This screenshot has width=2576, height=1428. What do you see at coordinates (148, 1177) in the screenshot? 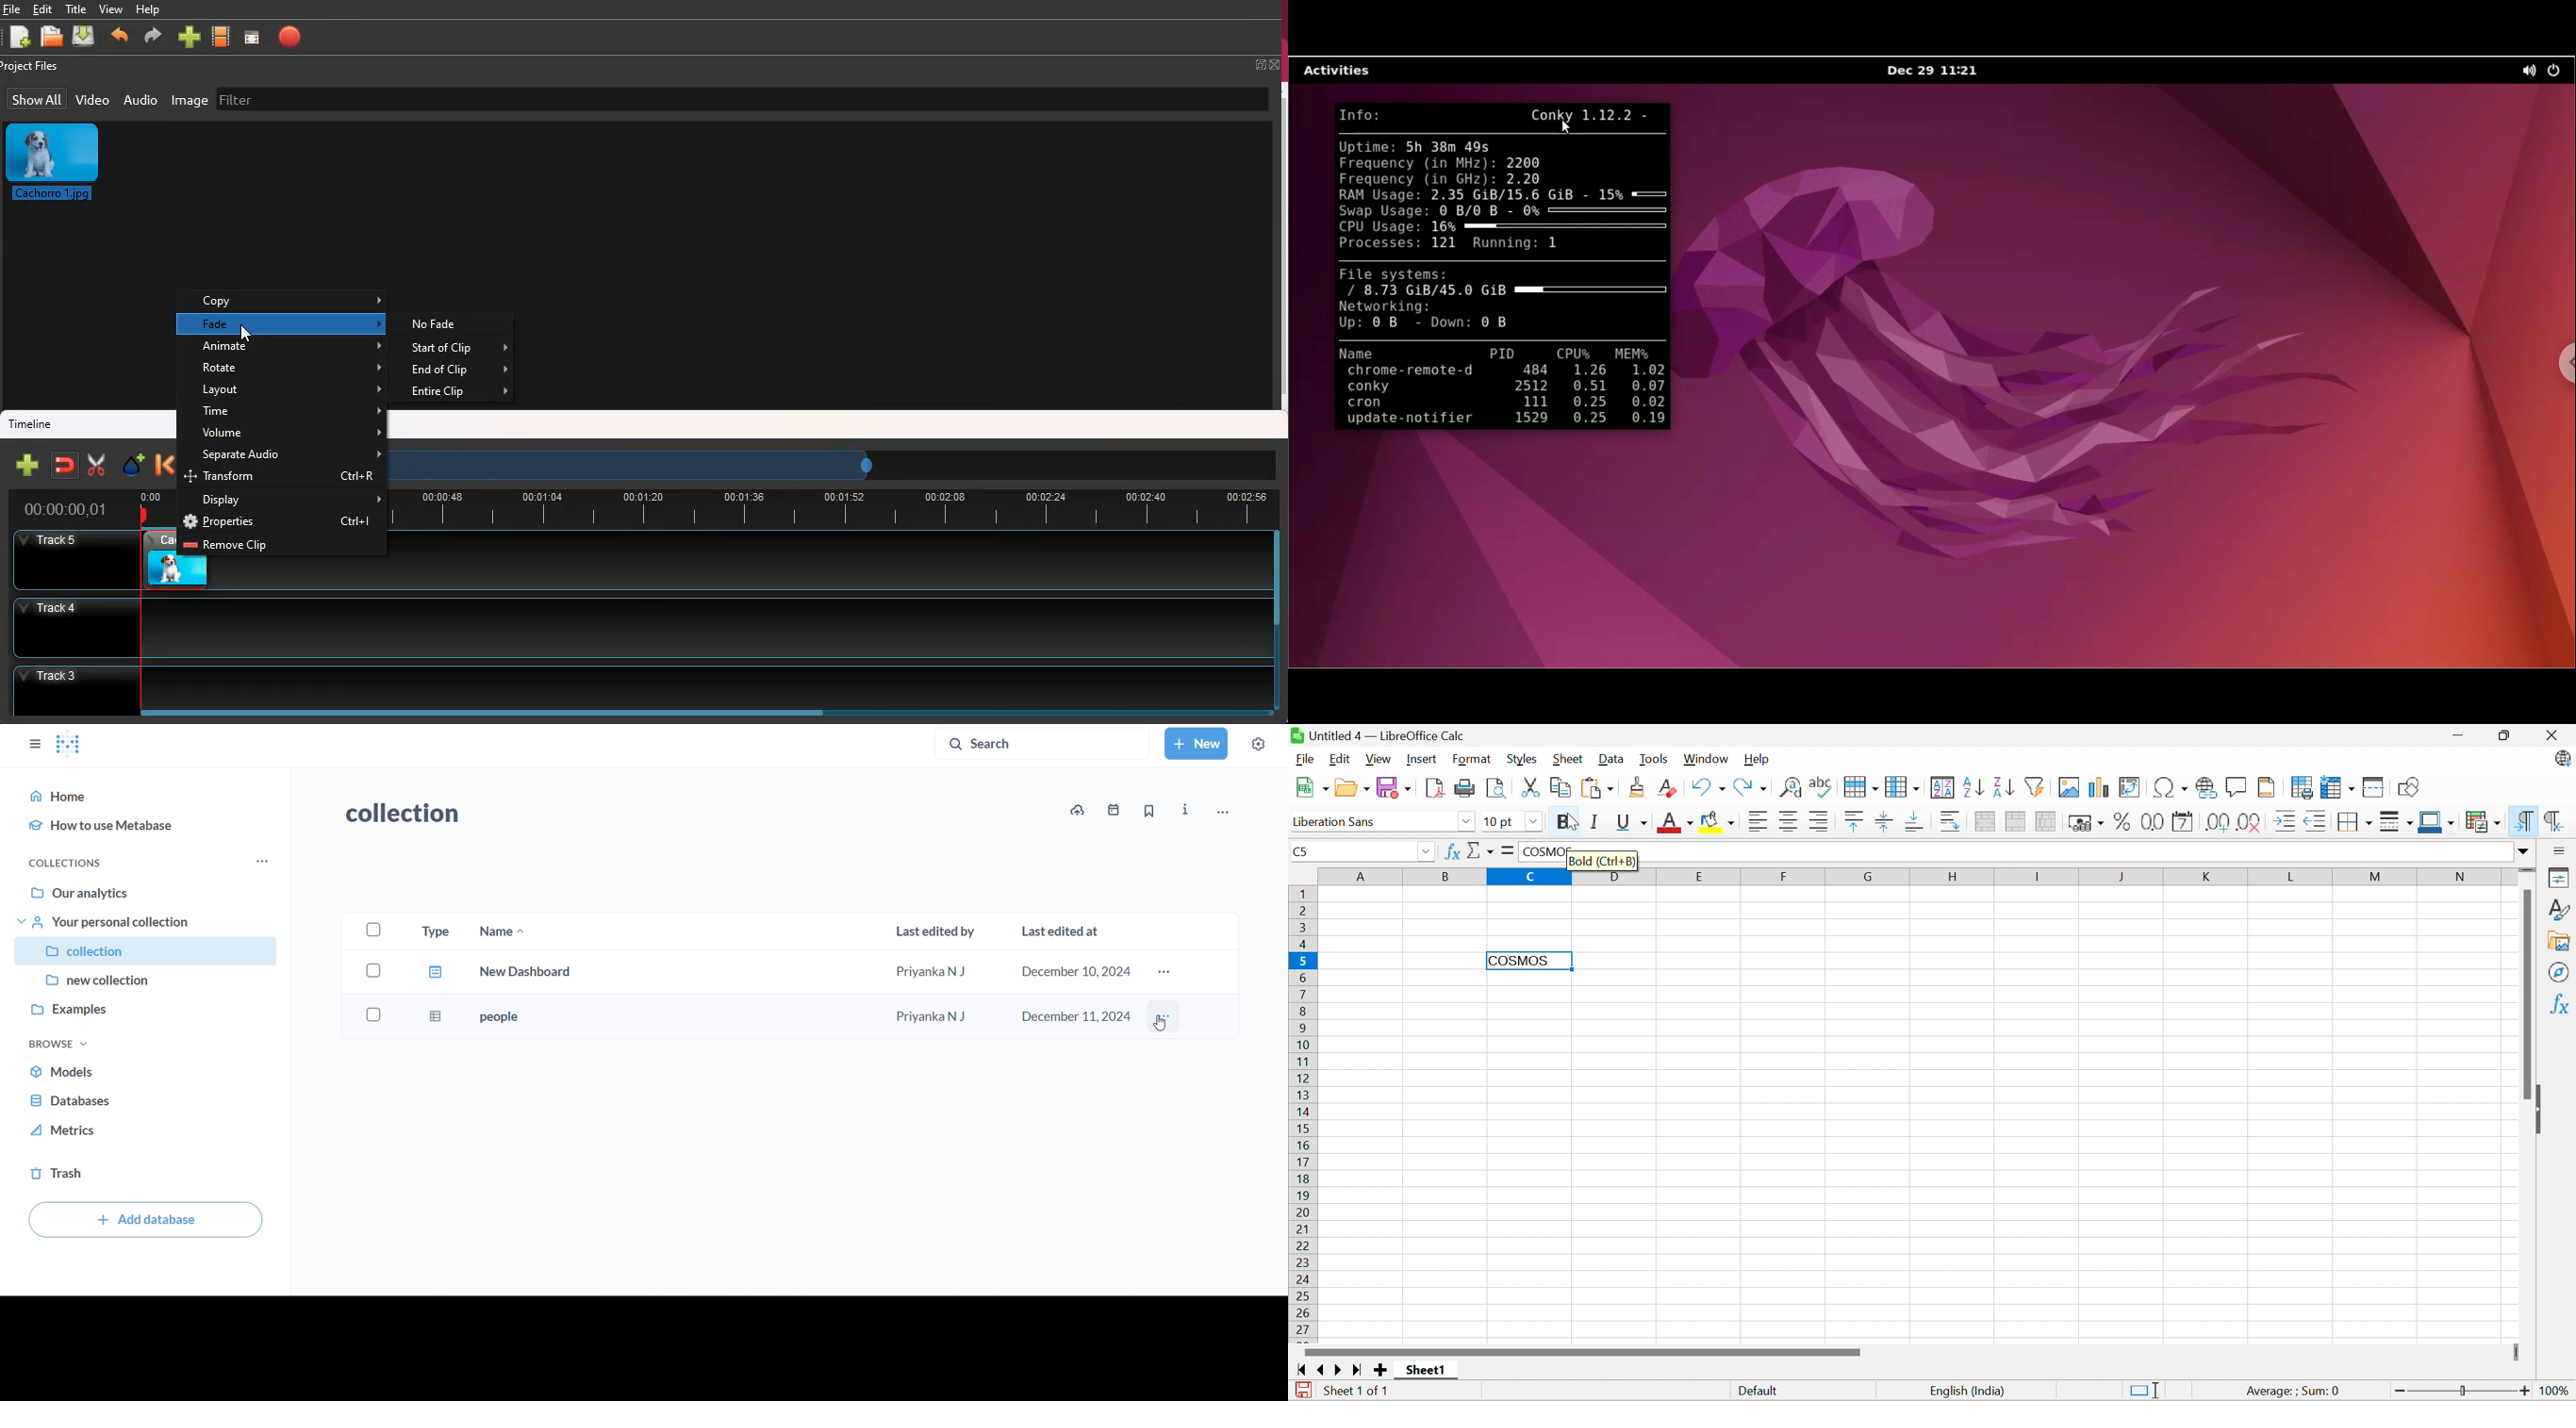
I see `trash ` at bounding box center [148, 1177].